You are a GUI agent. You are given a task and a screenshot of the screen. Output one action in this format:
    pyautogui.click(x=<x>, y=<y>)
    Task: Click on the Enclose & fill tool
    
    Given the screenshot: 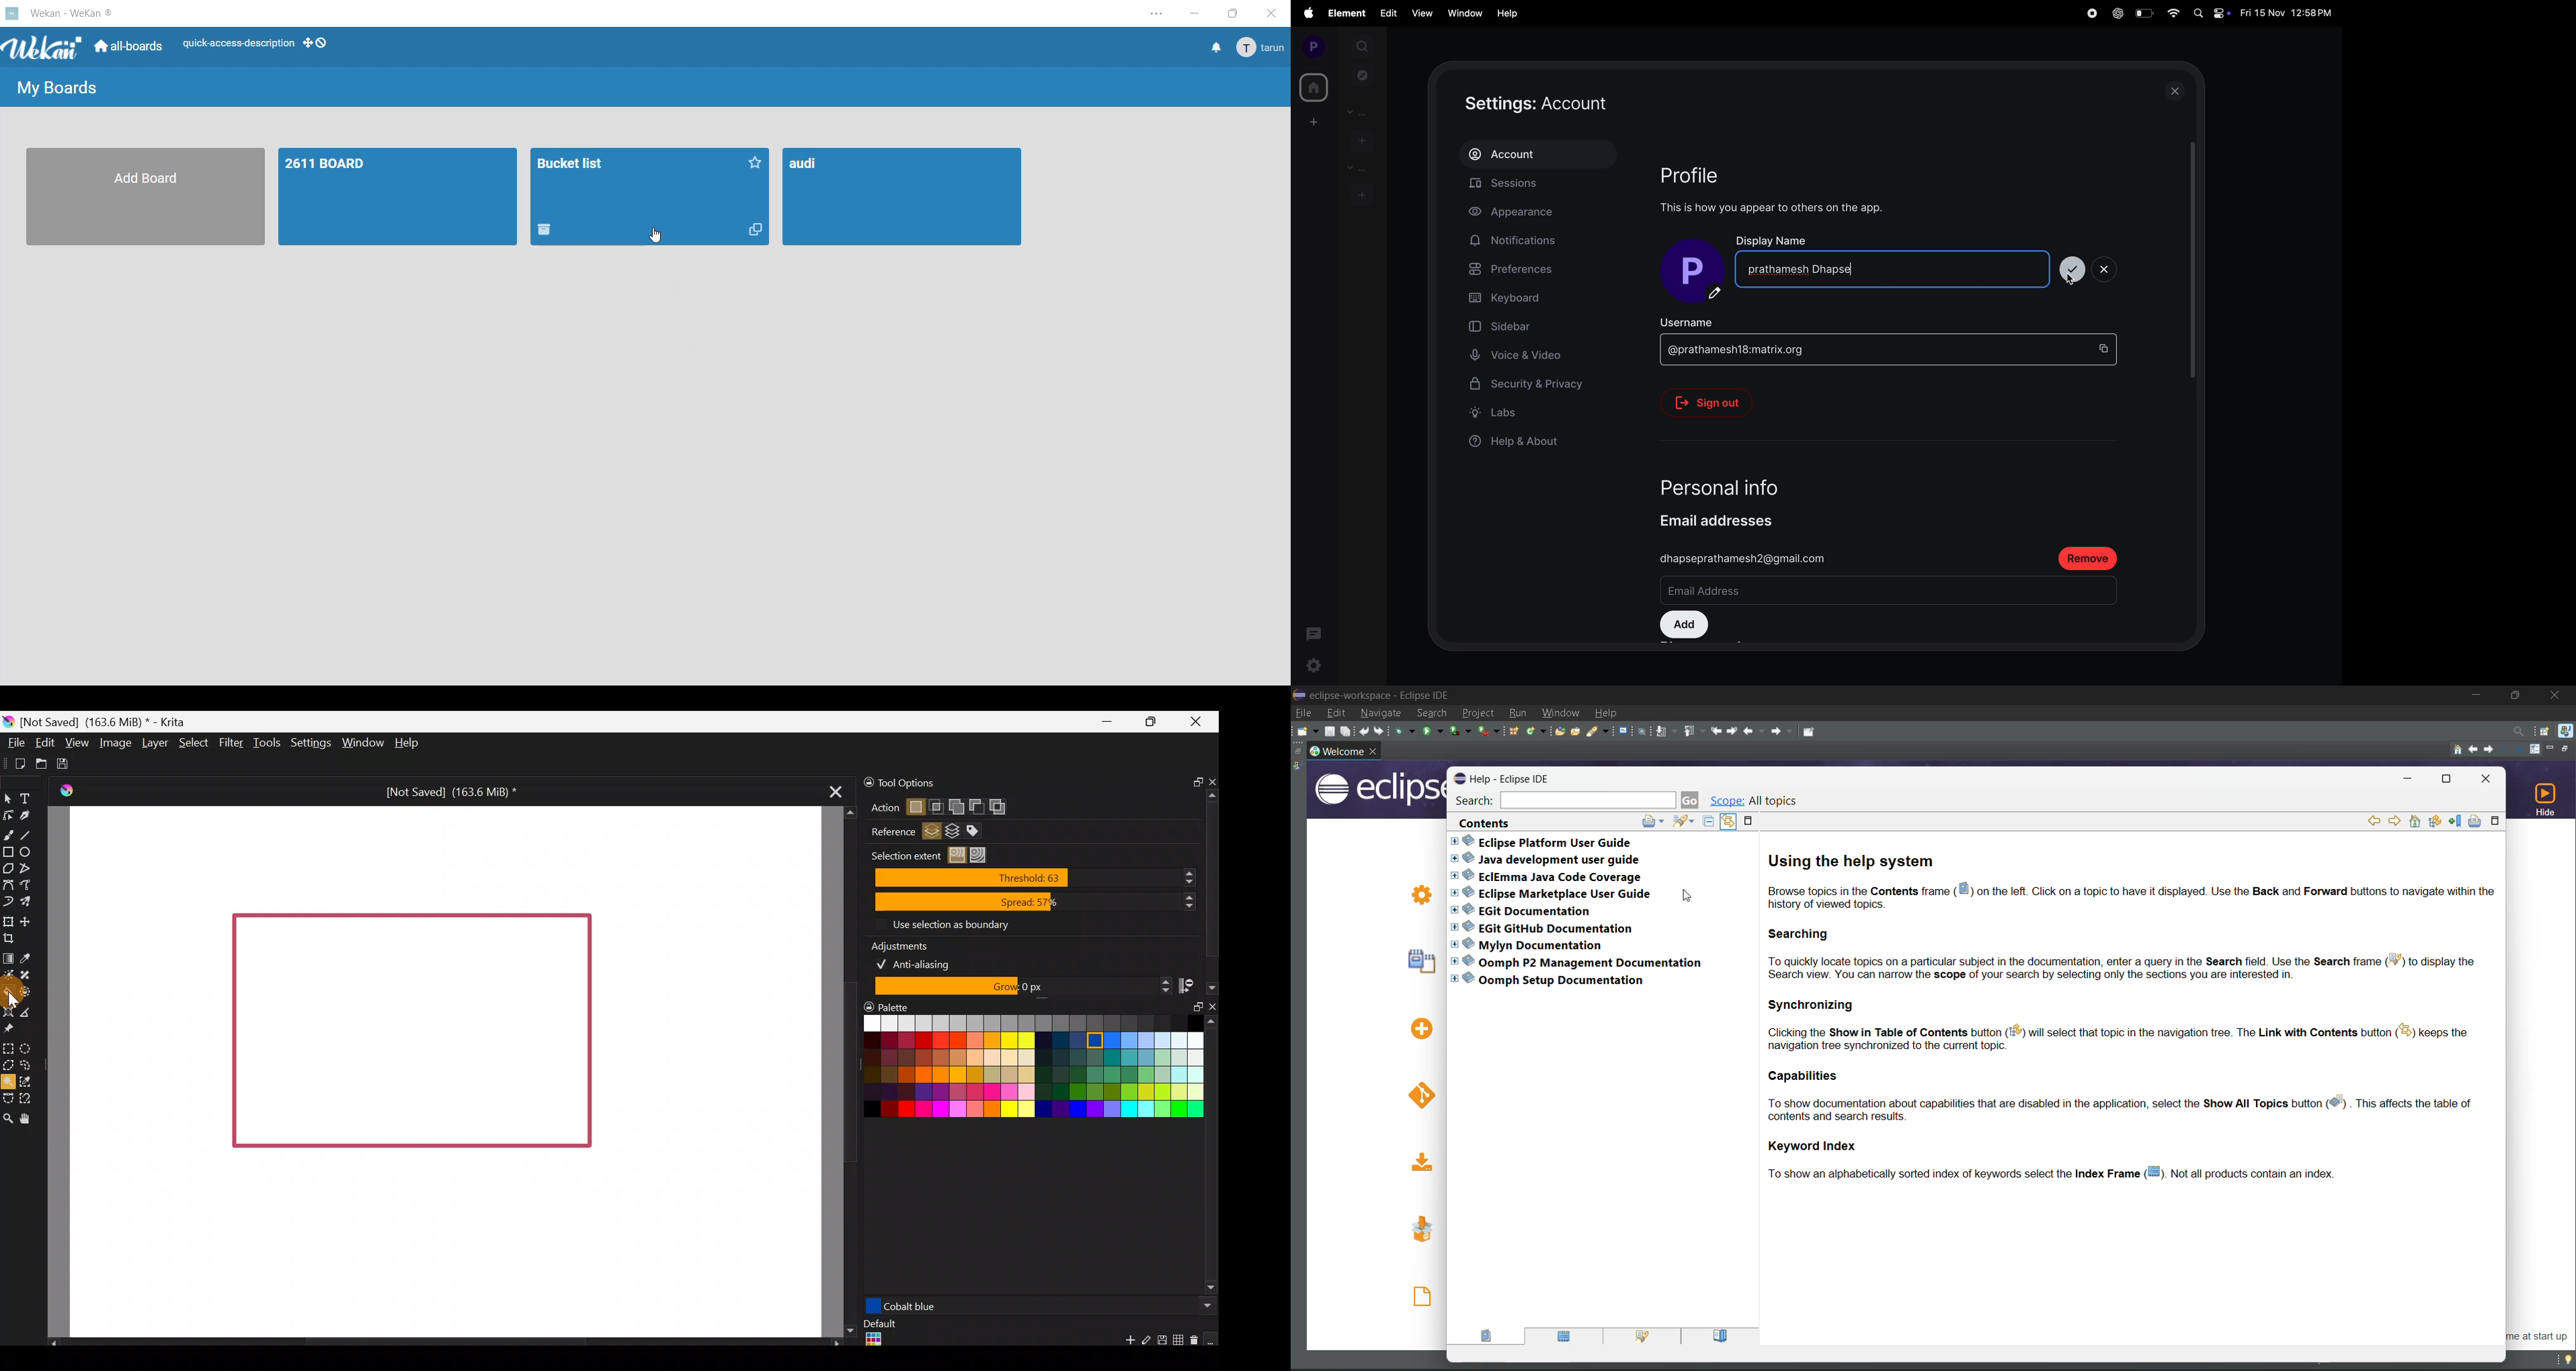 What is the action you would take?
    pyautogui.click(x=30, y=992)
    